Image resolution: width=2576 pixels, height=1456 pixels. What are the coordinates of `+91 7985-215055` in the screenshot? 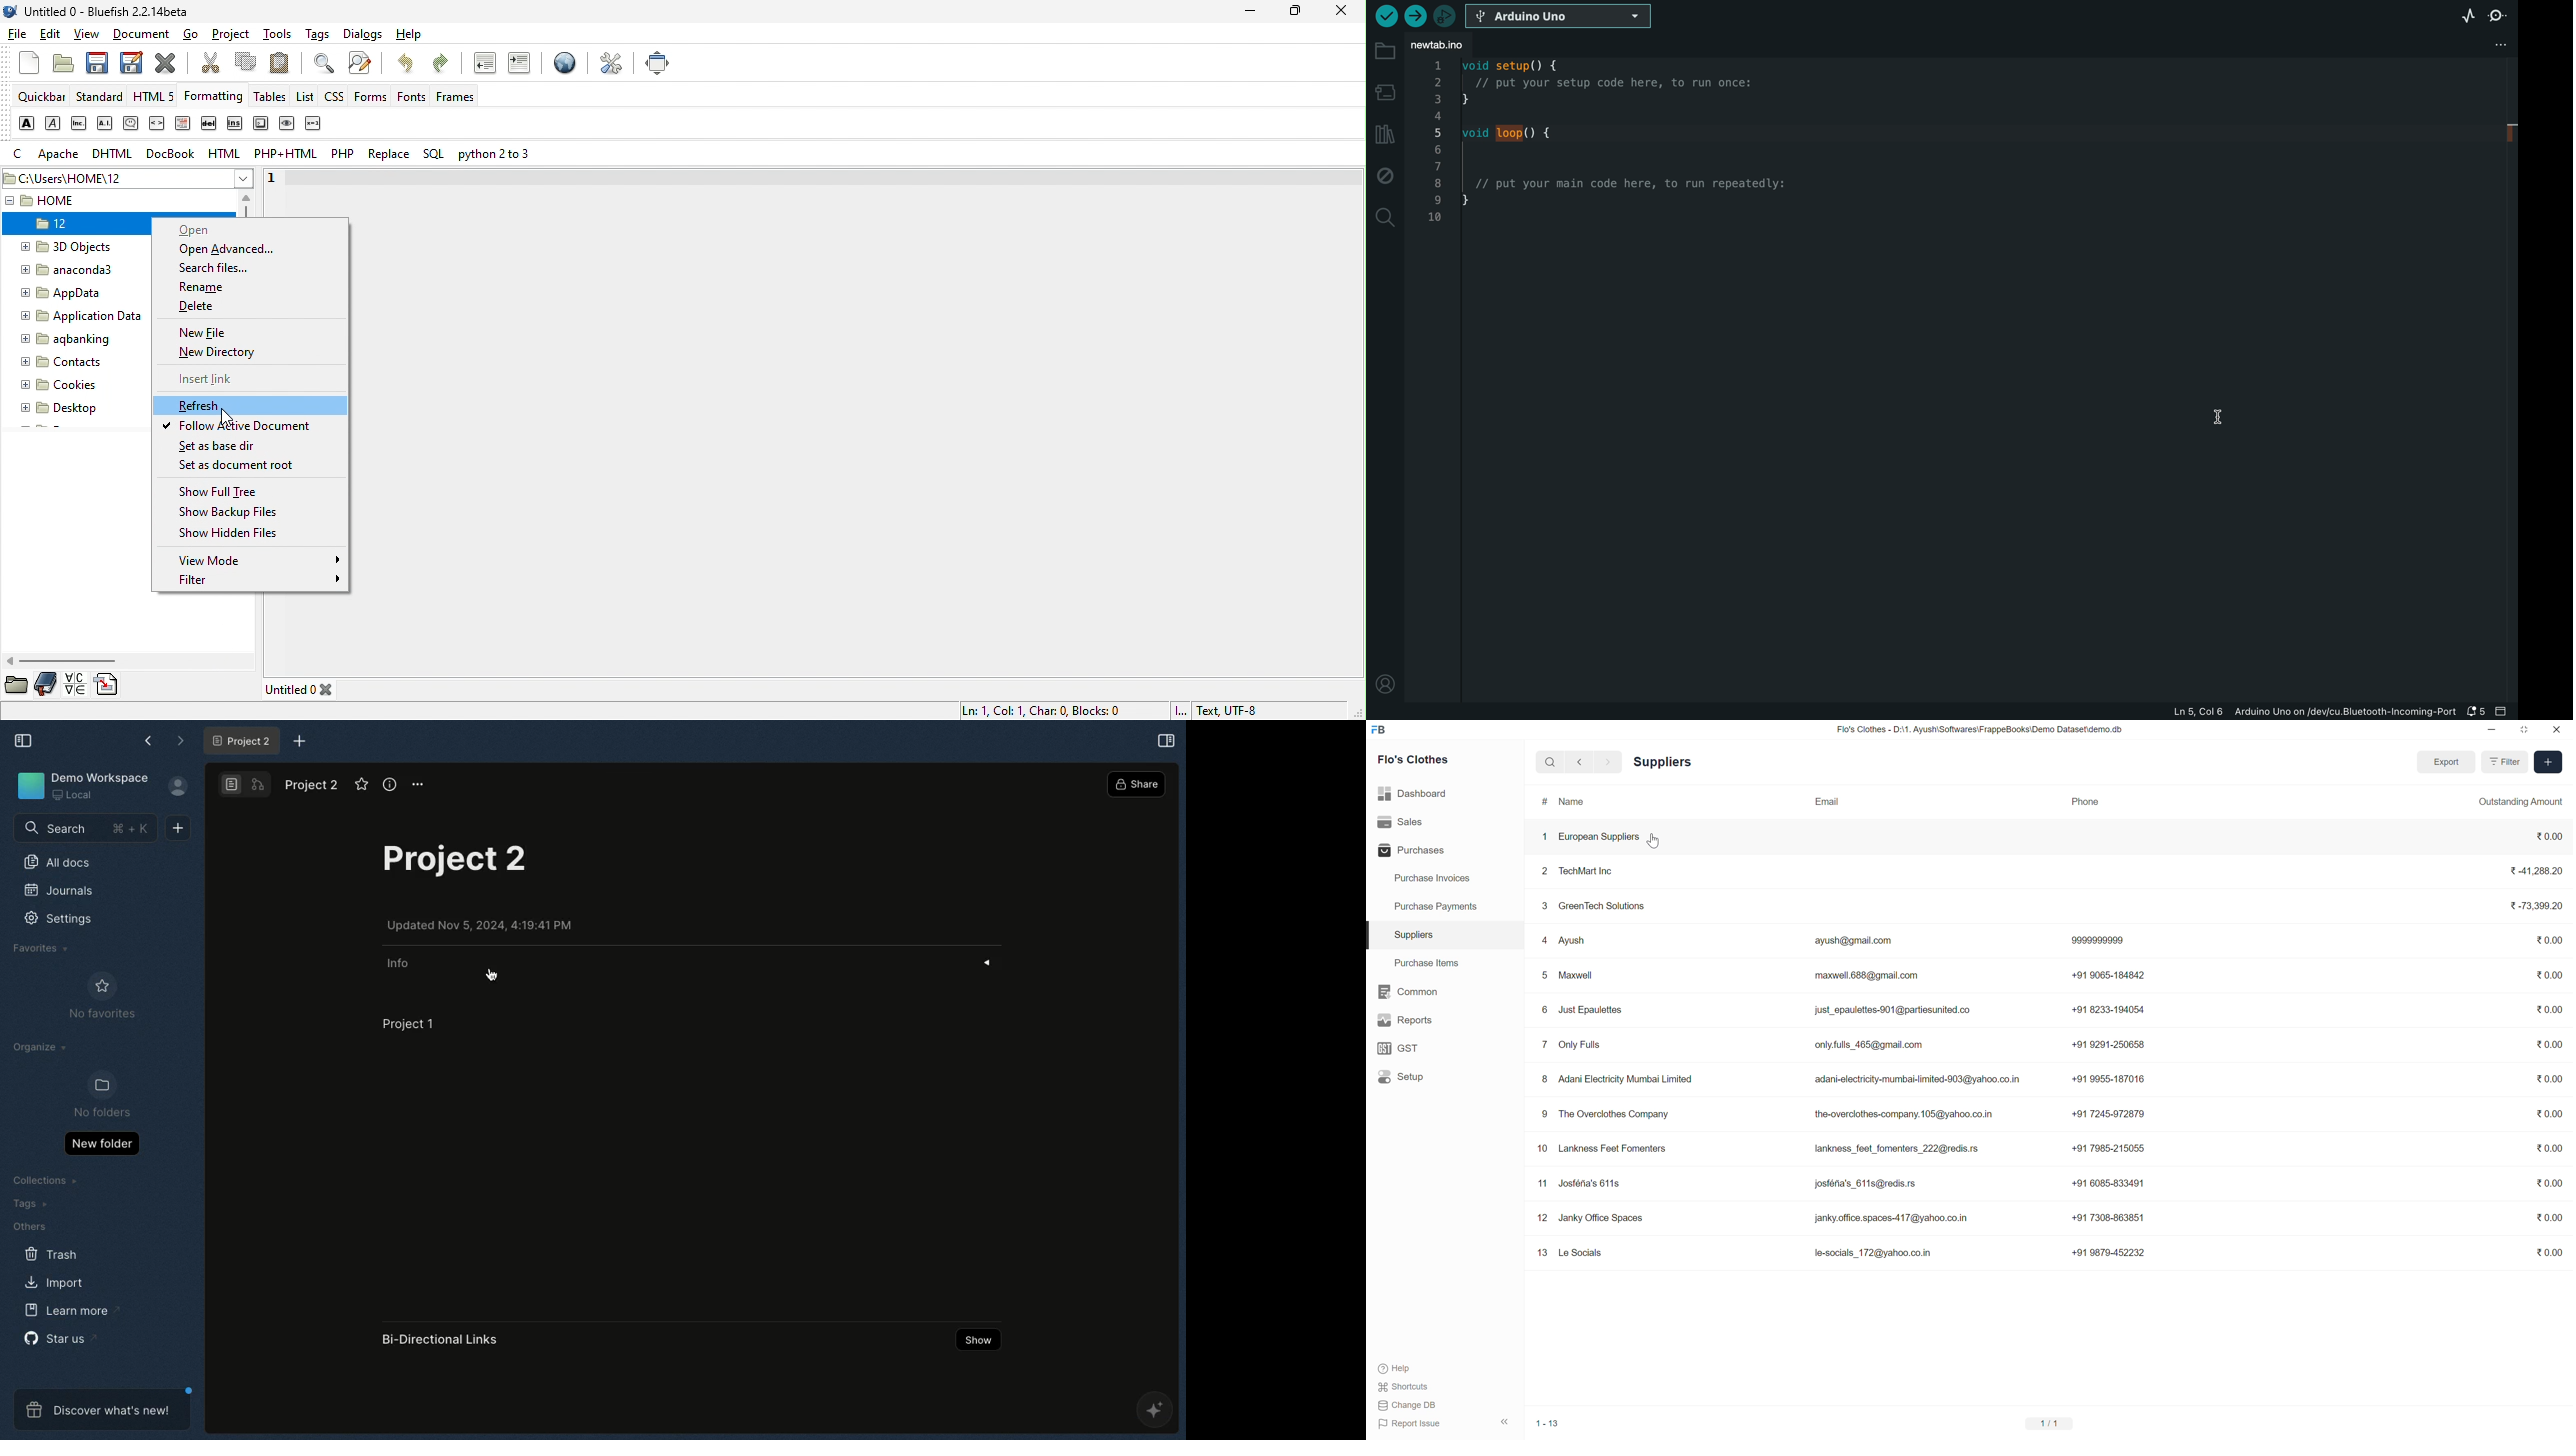 It's located at (2104, 1150).